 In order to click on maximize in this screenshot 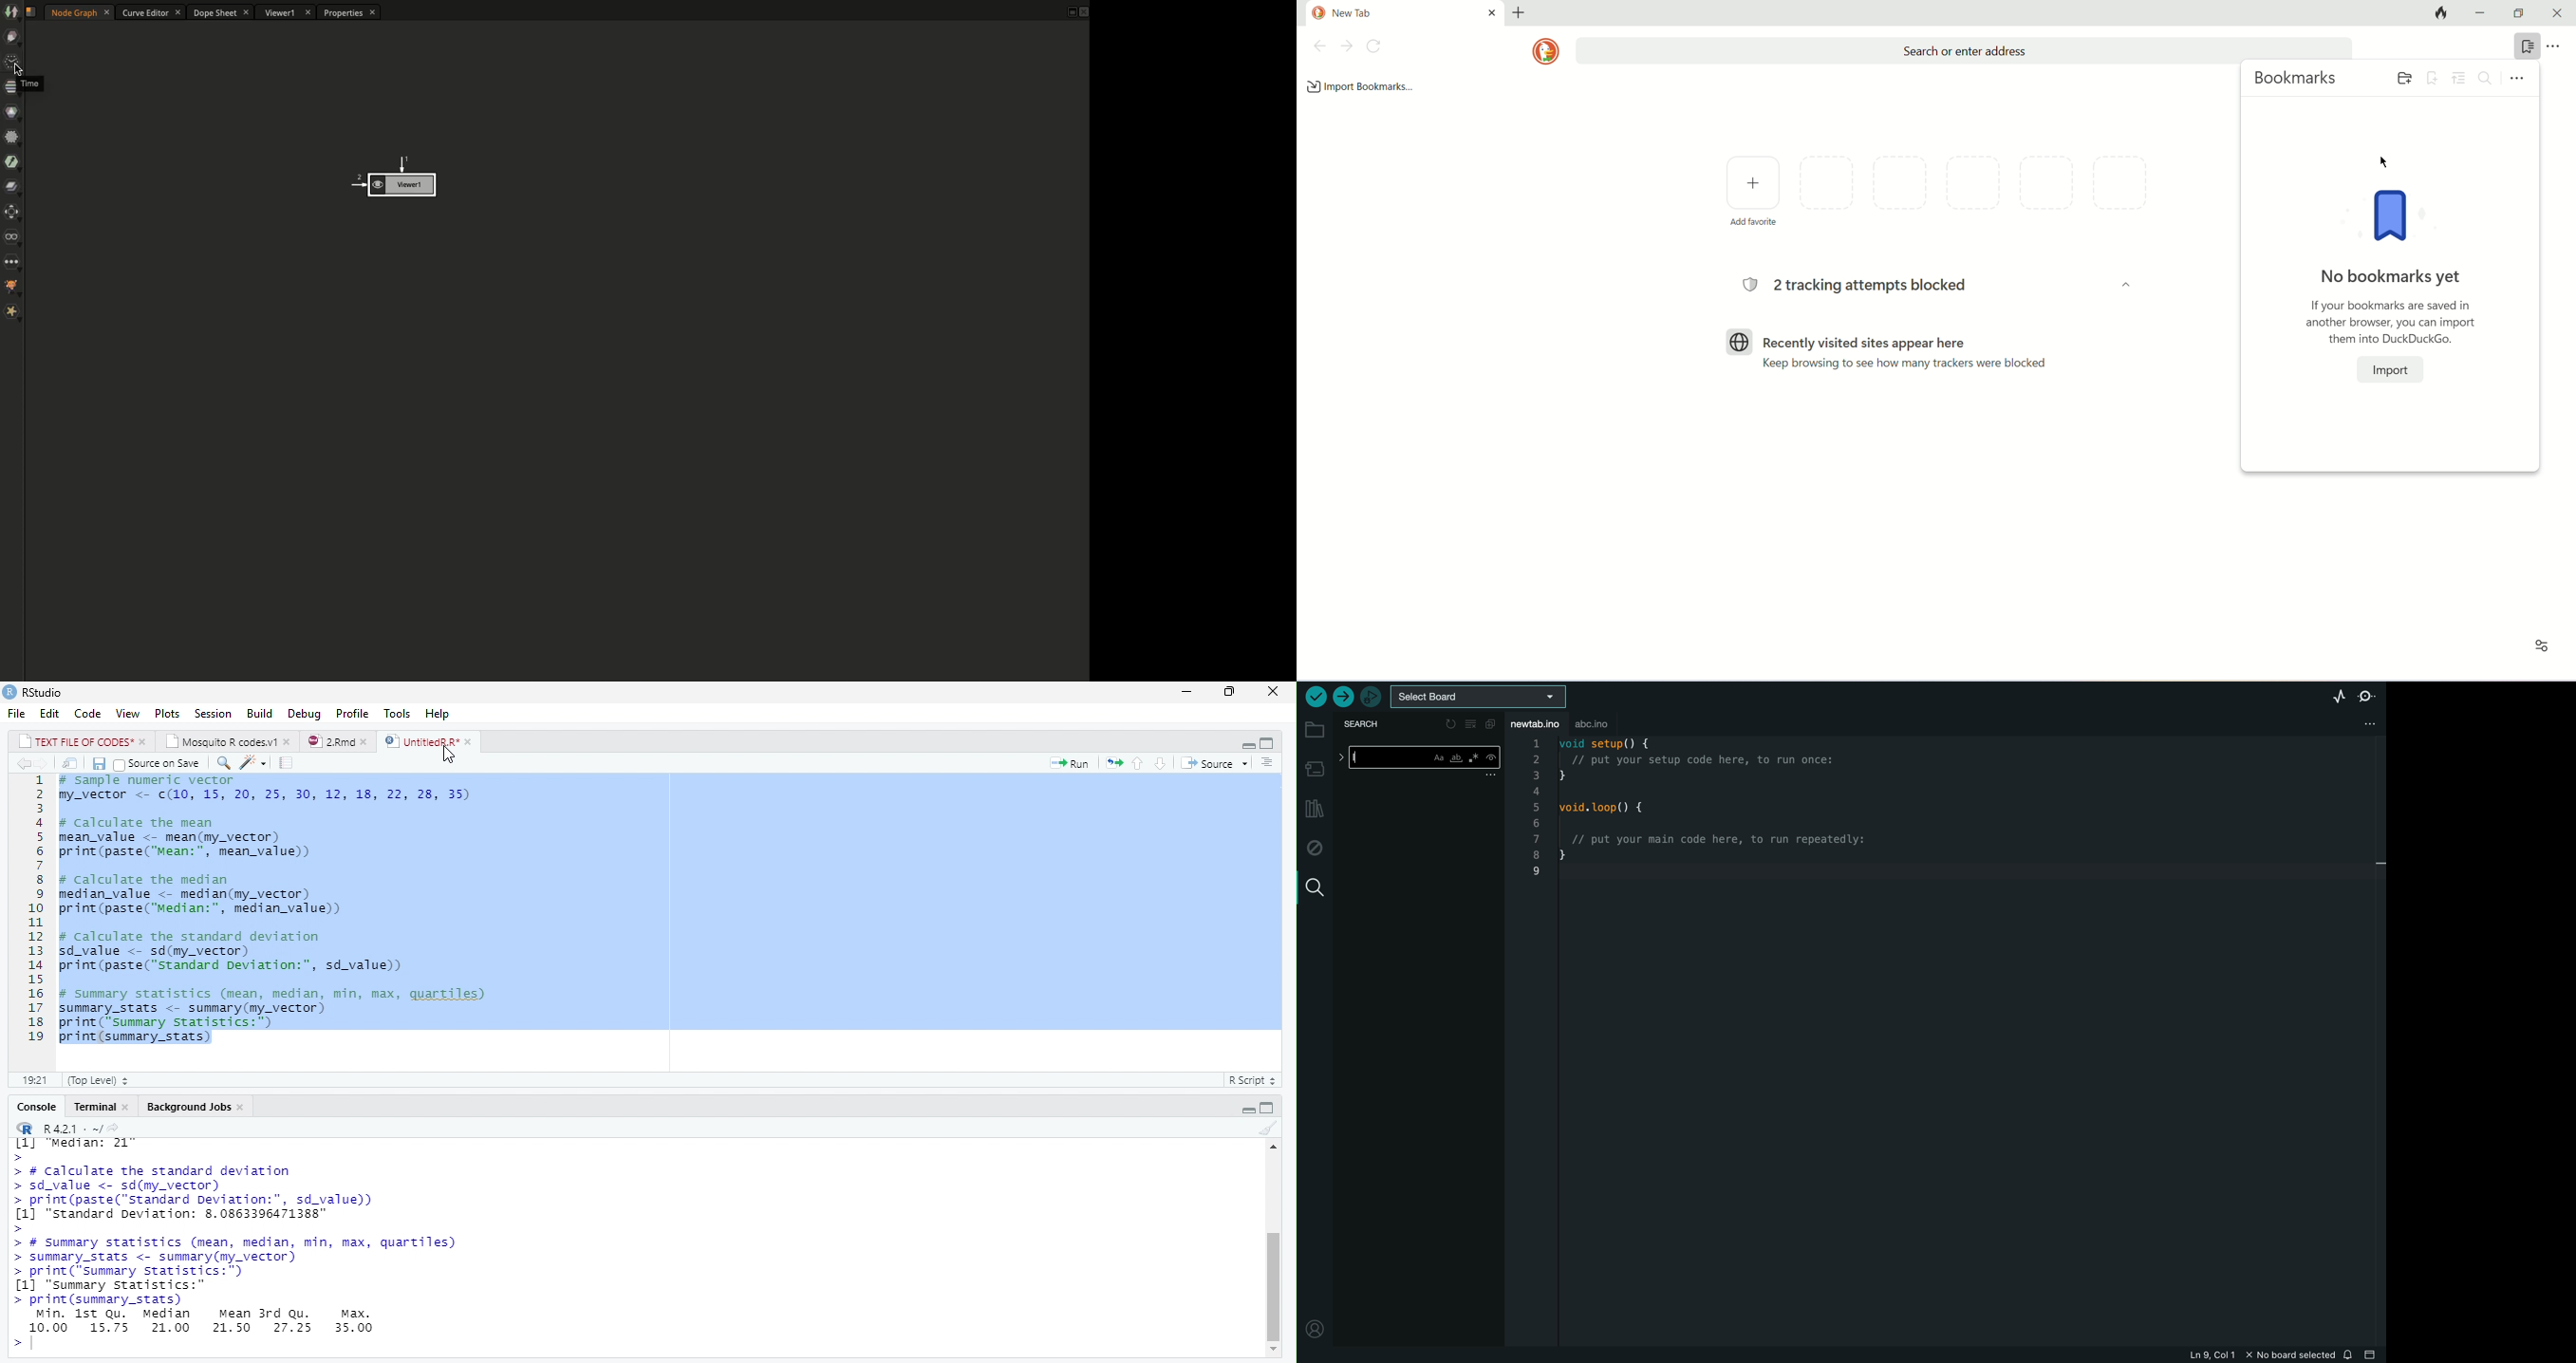, I will do `click(1267, 744)`.